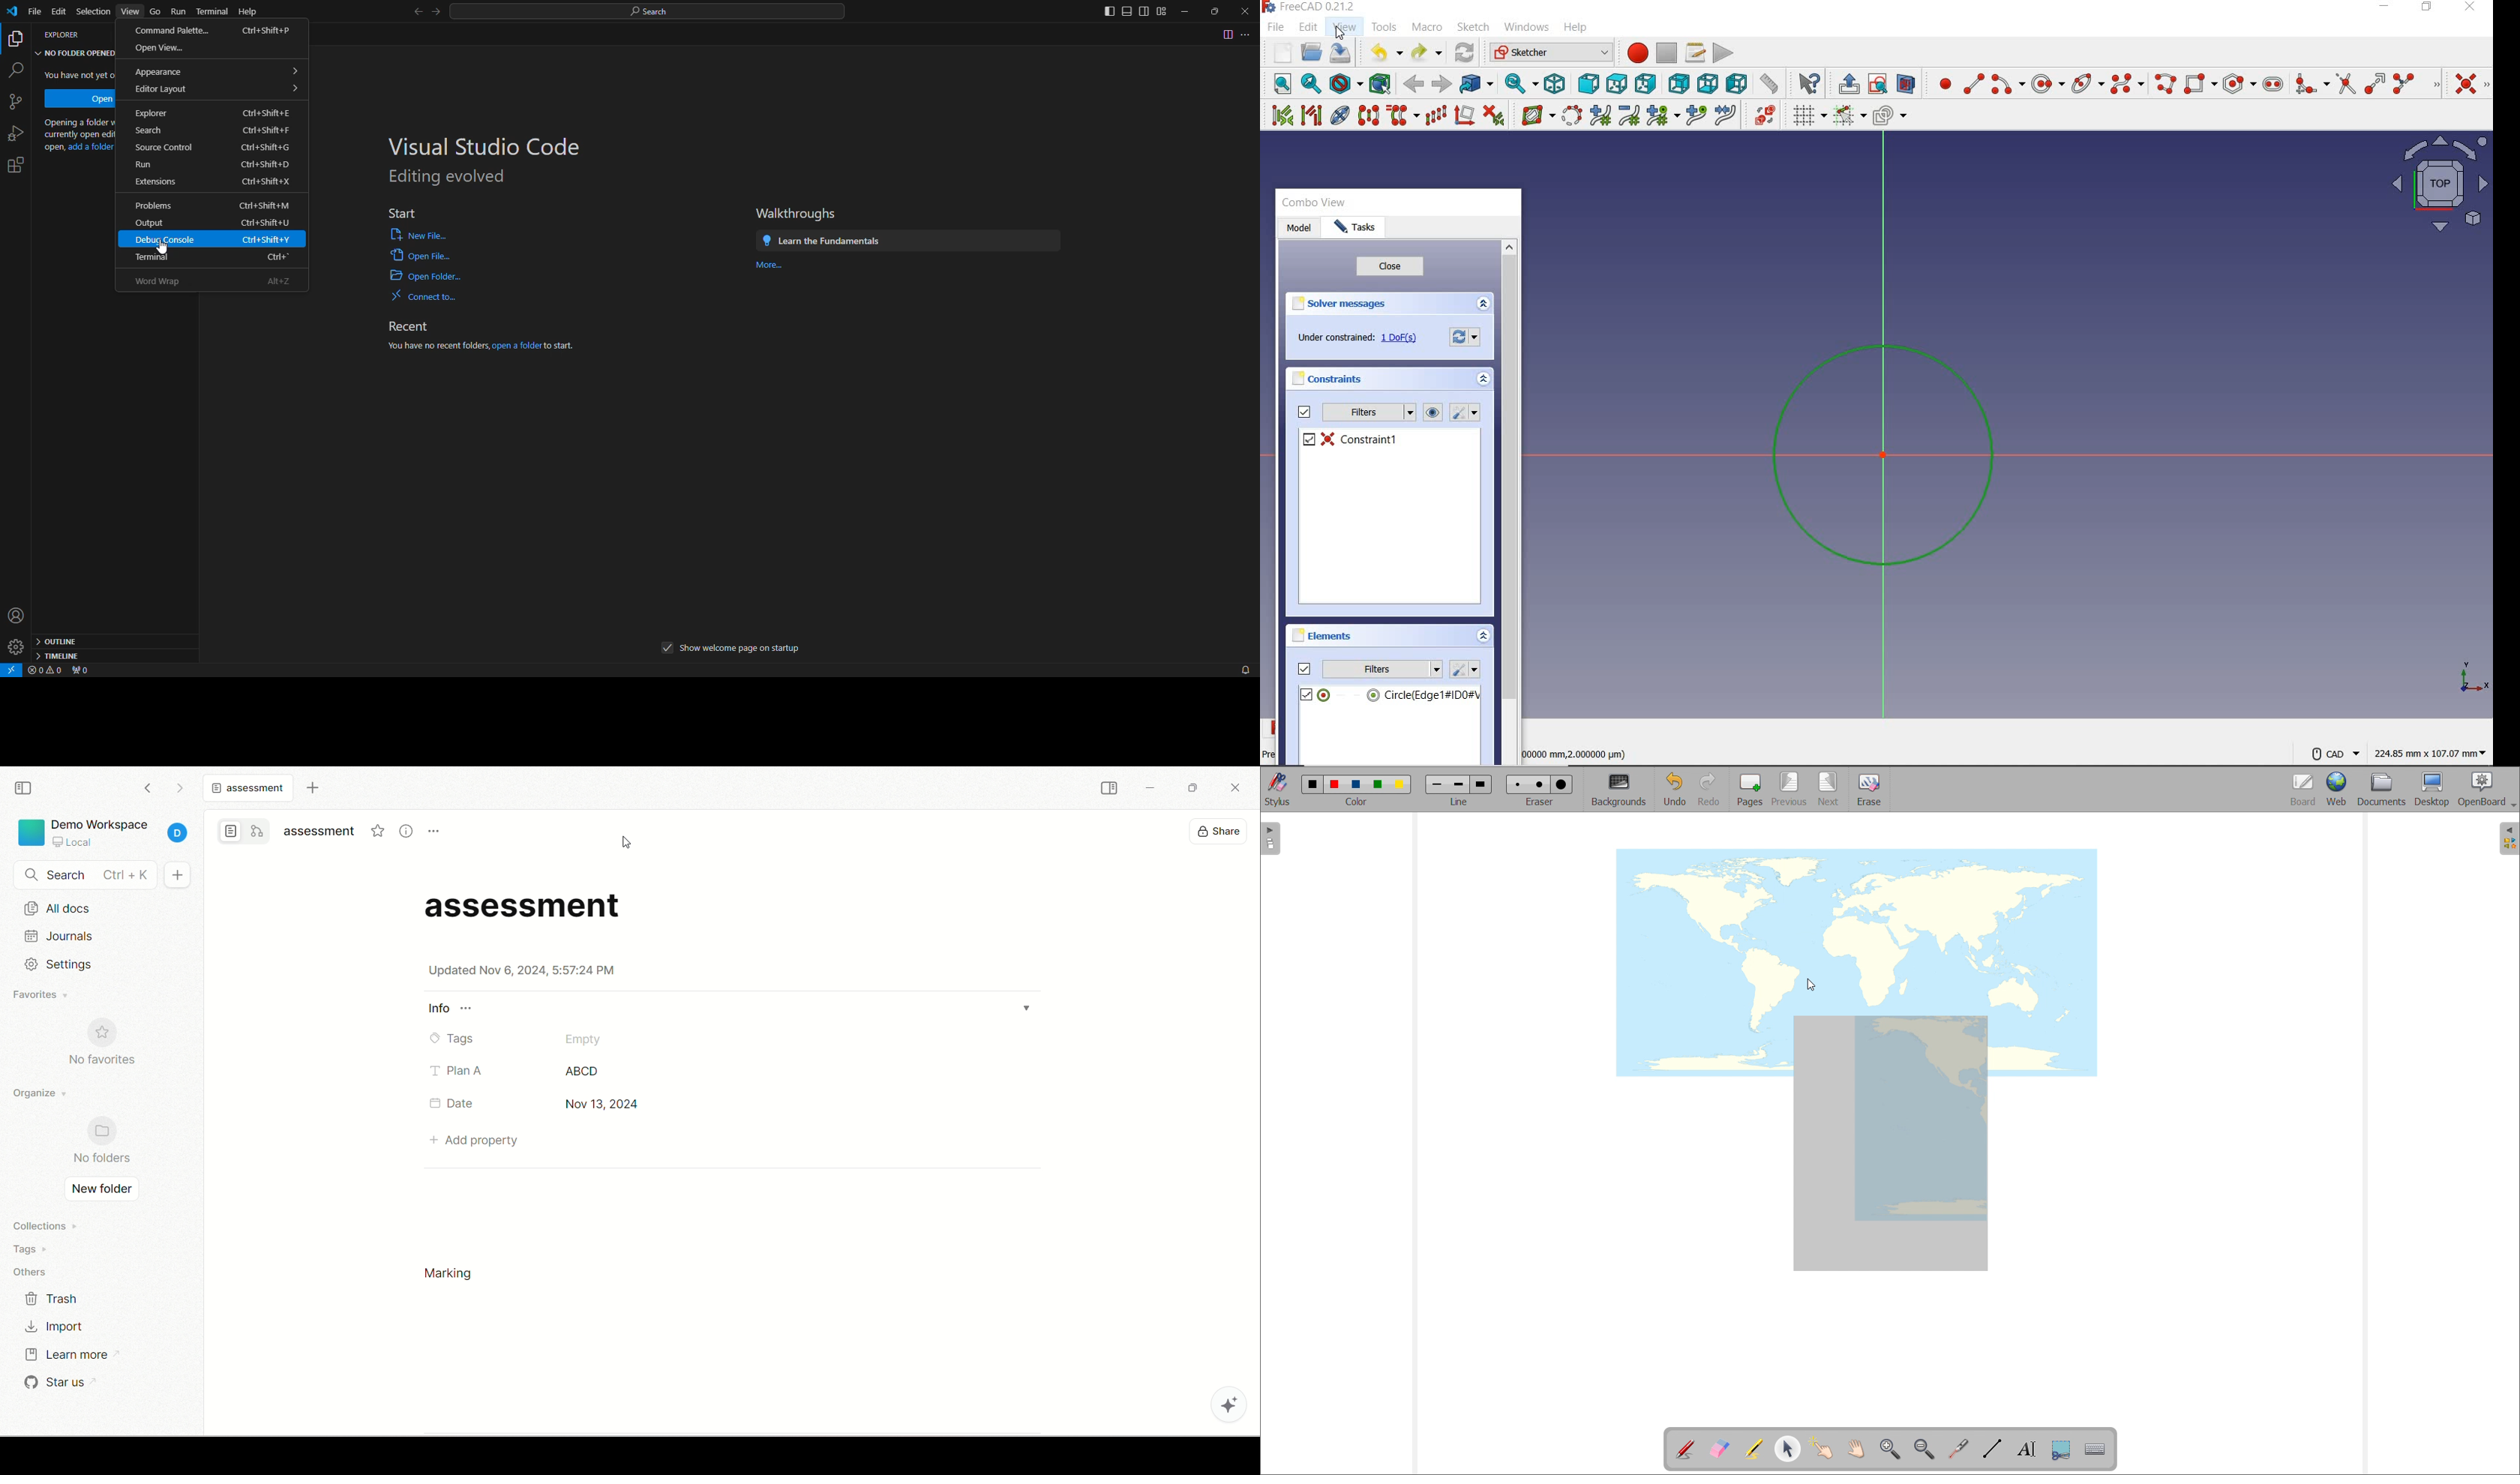 The height and width of the screenshot is (1484, 2520). I want to click on minimize, so click(2386, 8).